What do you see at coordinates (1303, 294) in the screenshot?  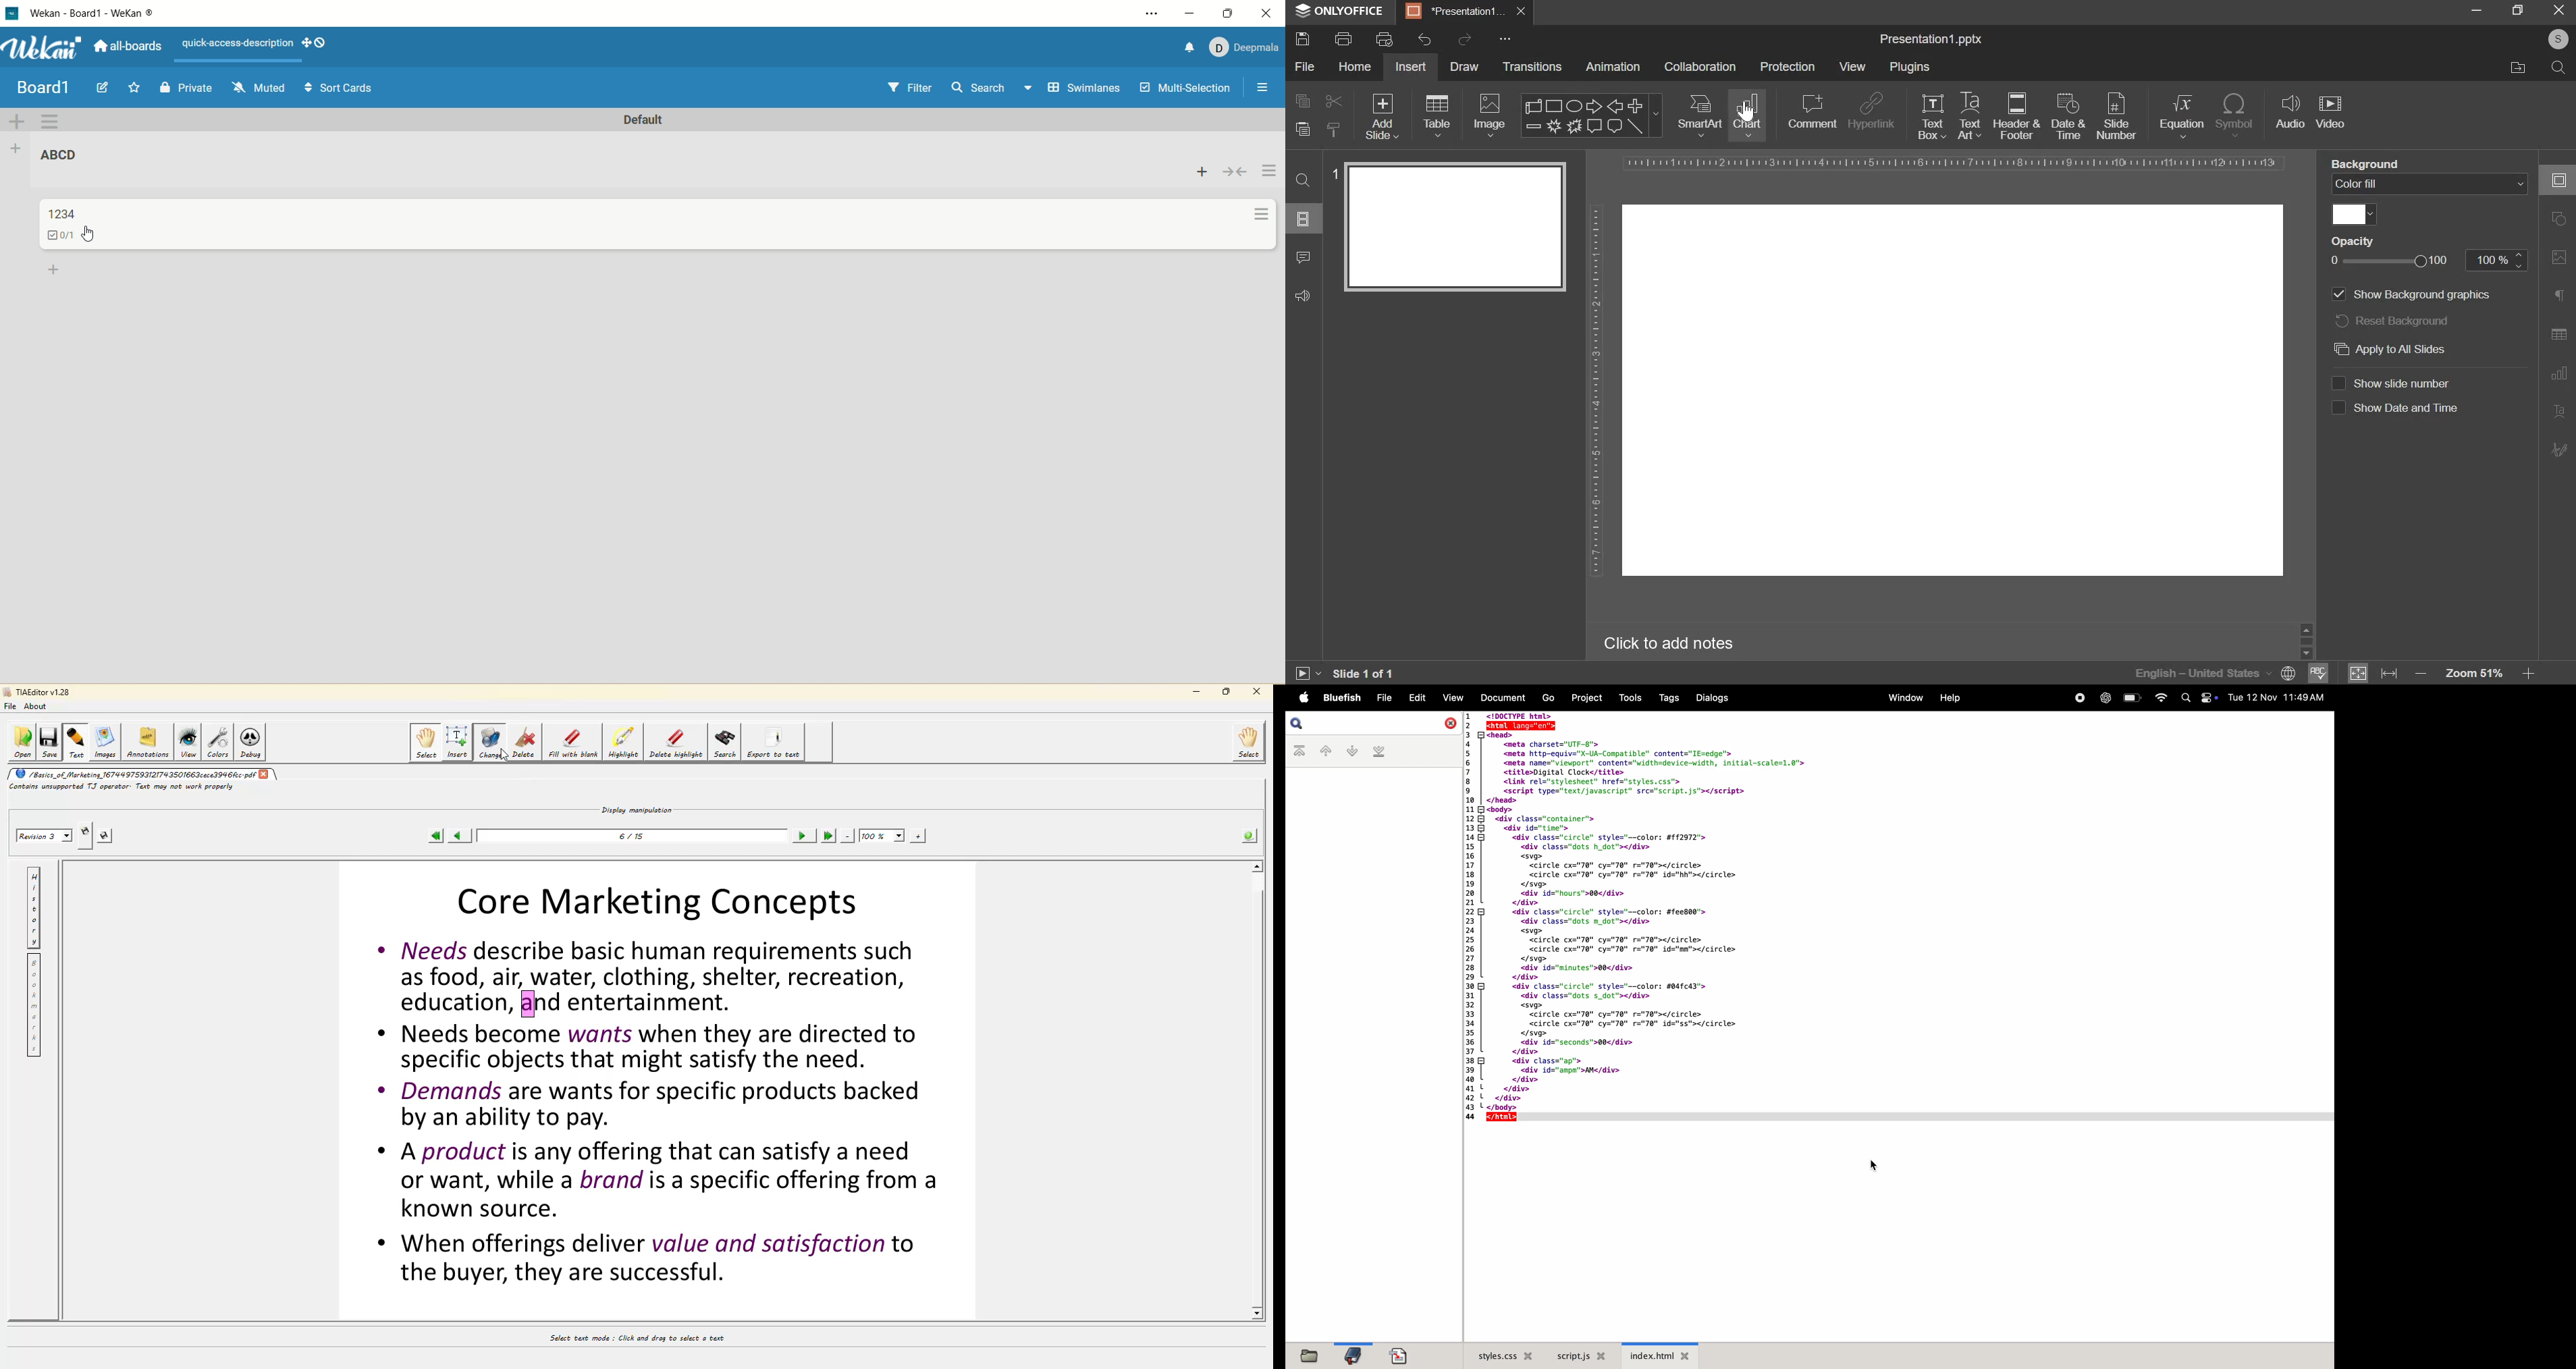 I see `feedback` at bounding box center [1303, 294].